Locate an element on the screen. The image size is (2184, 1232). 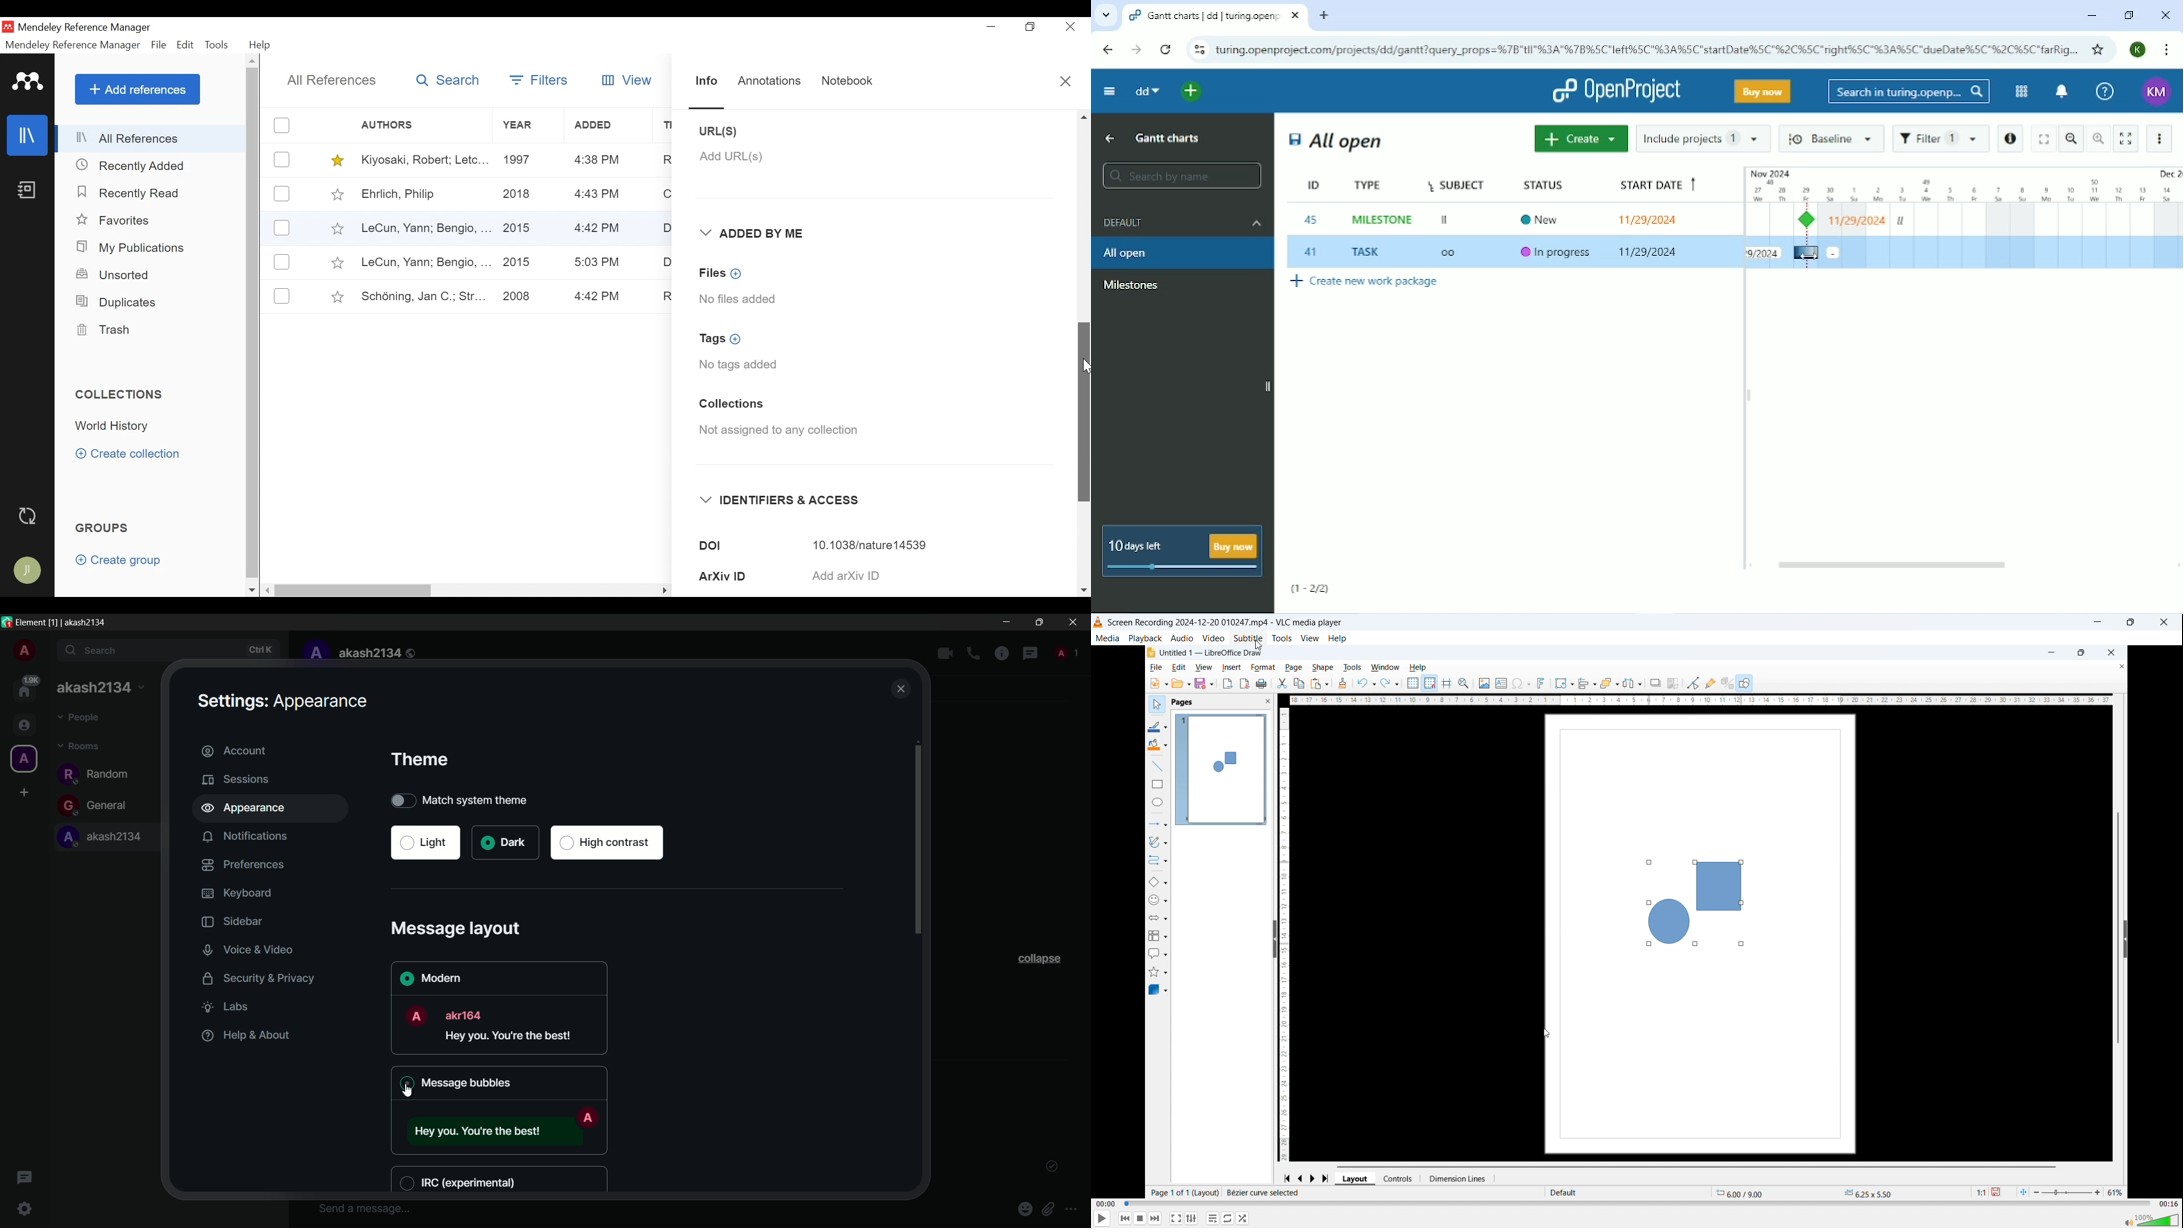
Add References is located at coordinates (138, 89).